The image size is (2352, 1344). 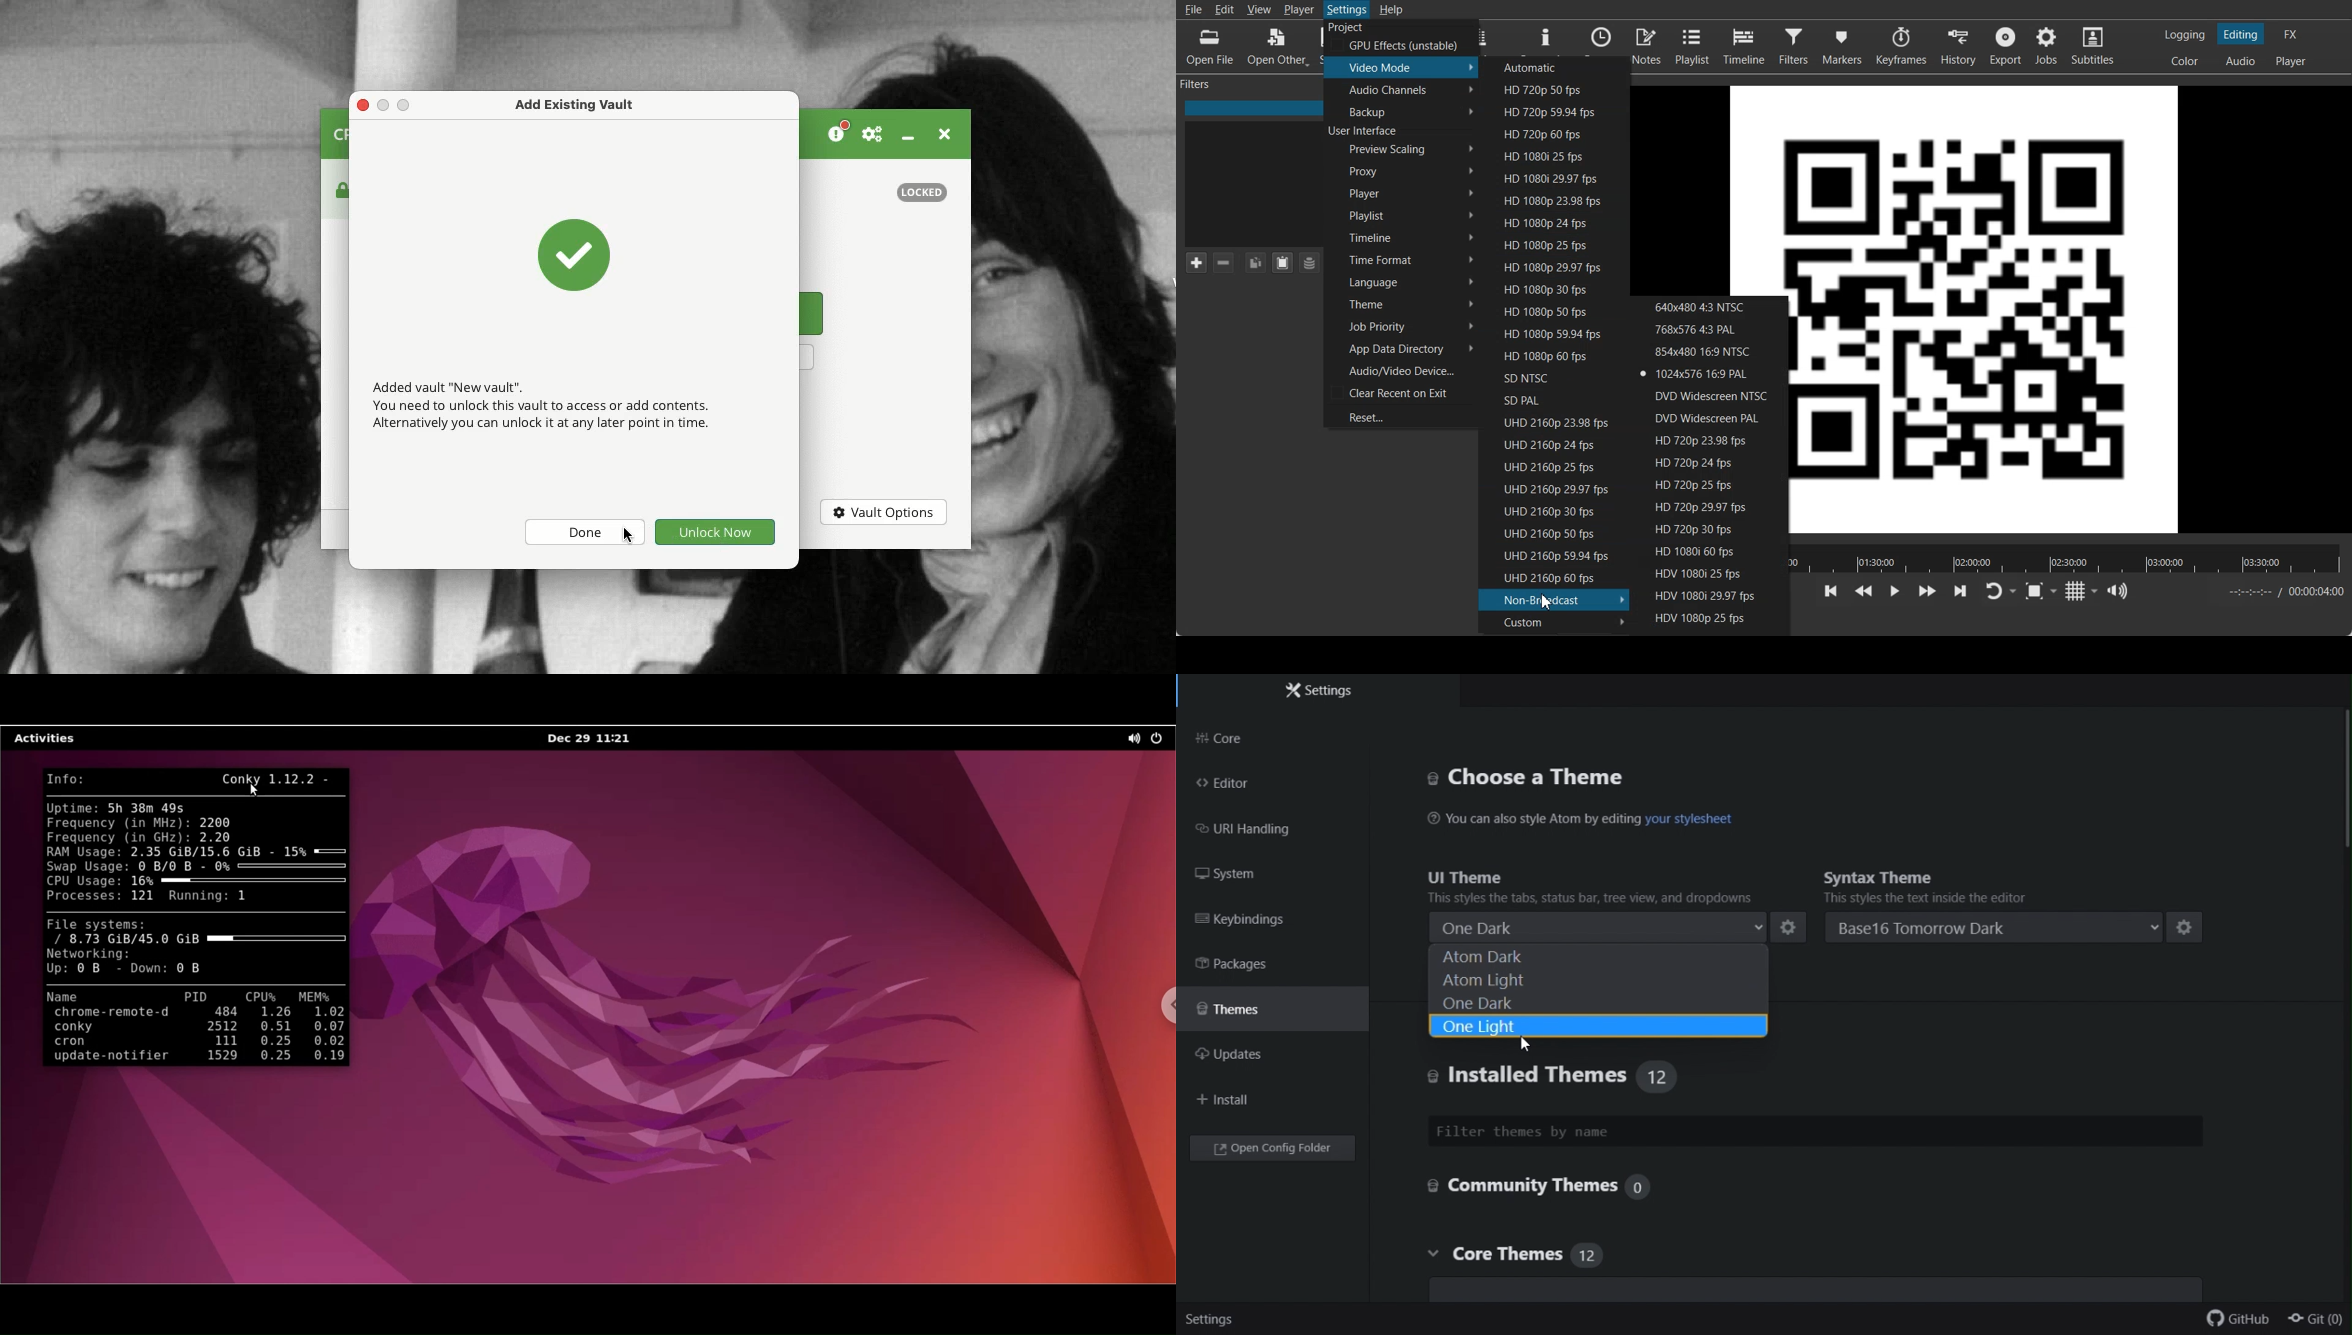 I want to click on Reset, so click(x=1400, y=416).